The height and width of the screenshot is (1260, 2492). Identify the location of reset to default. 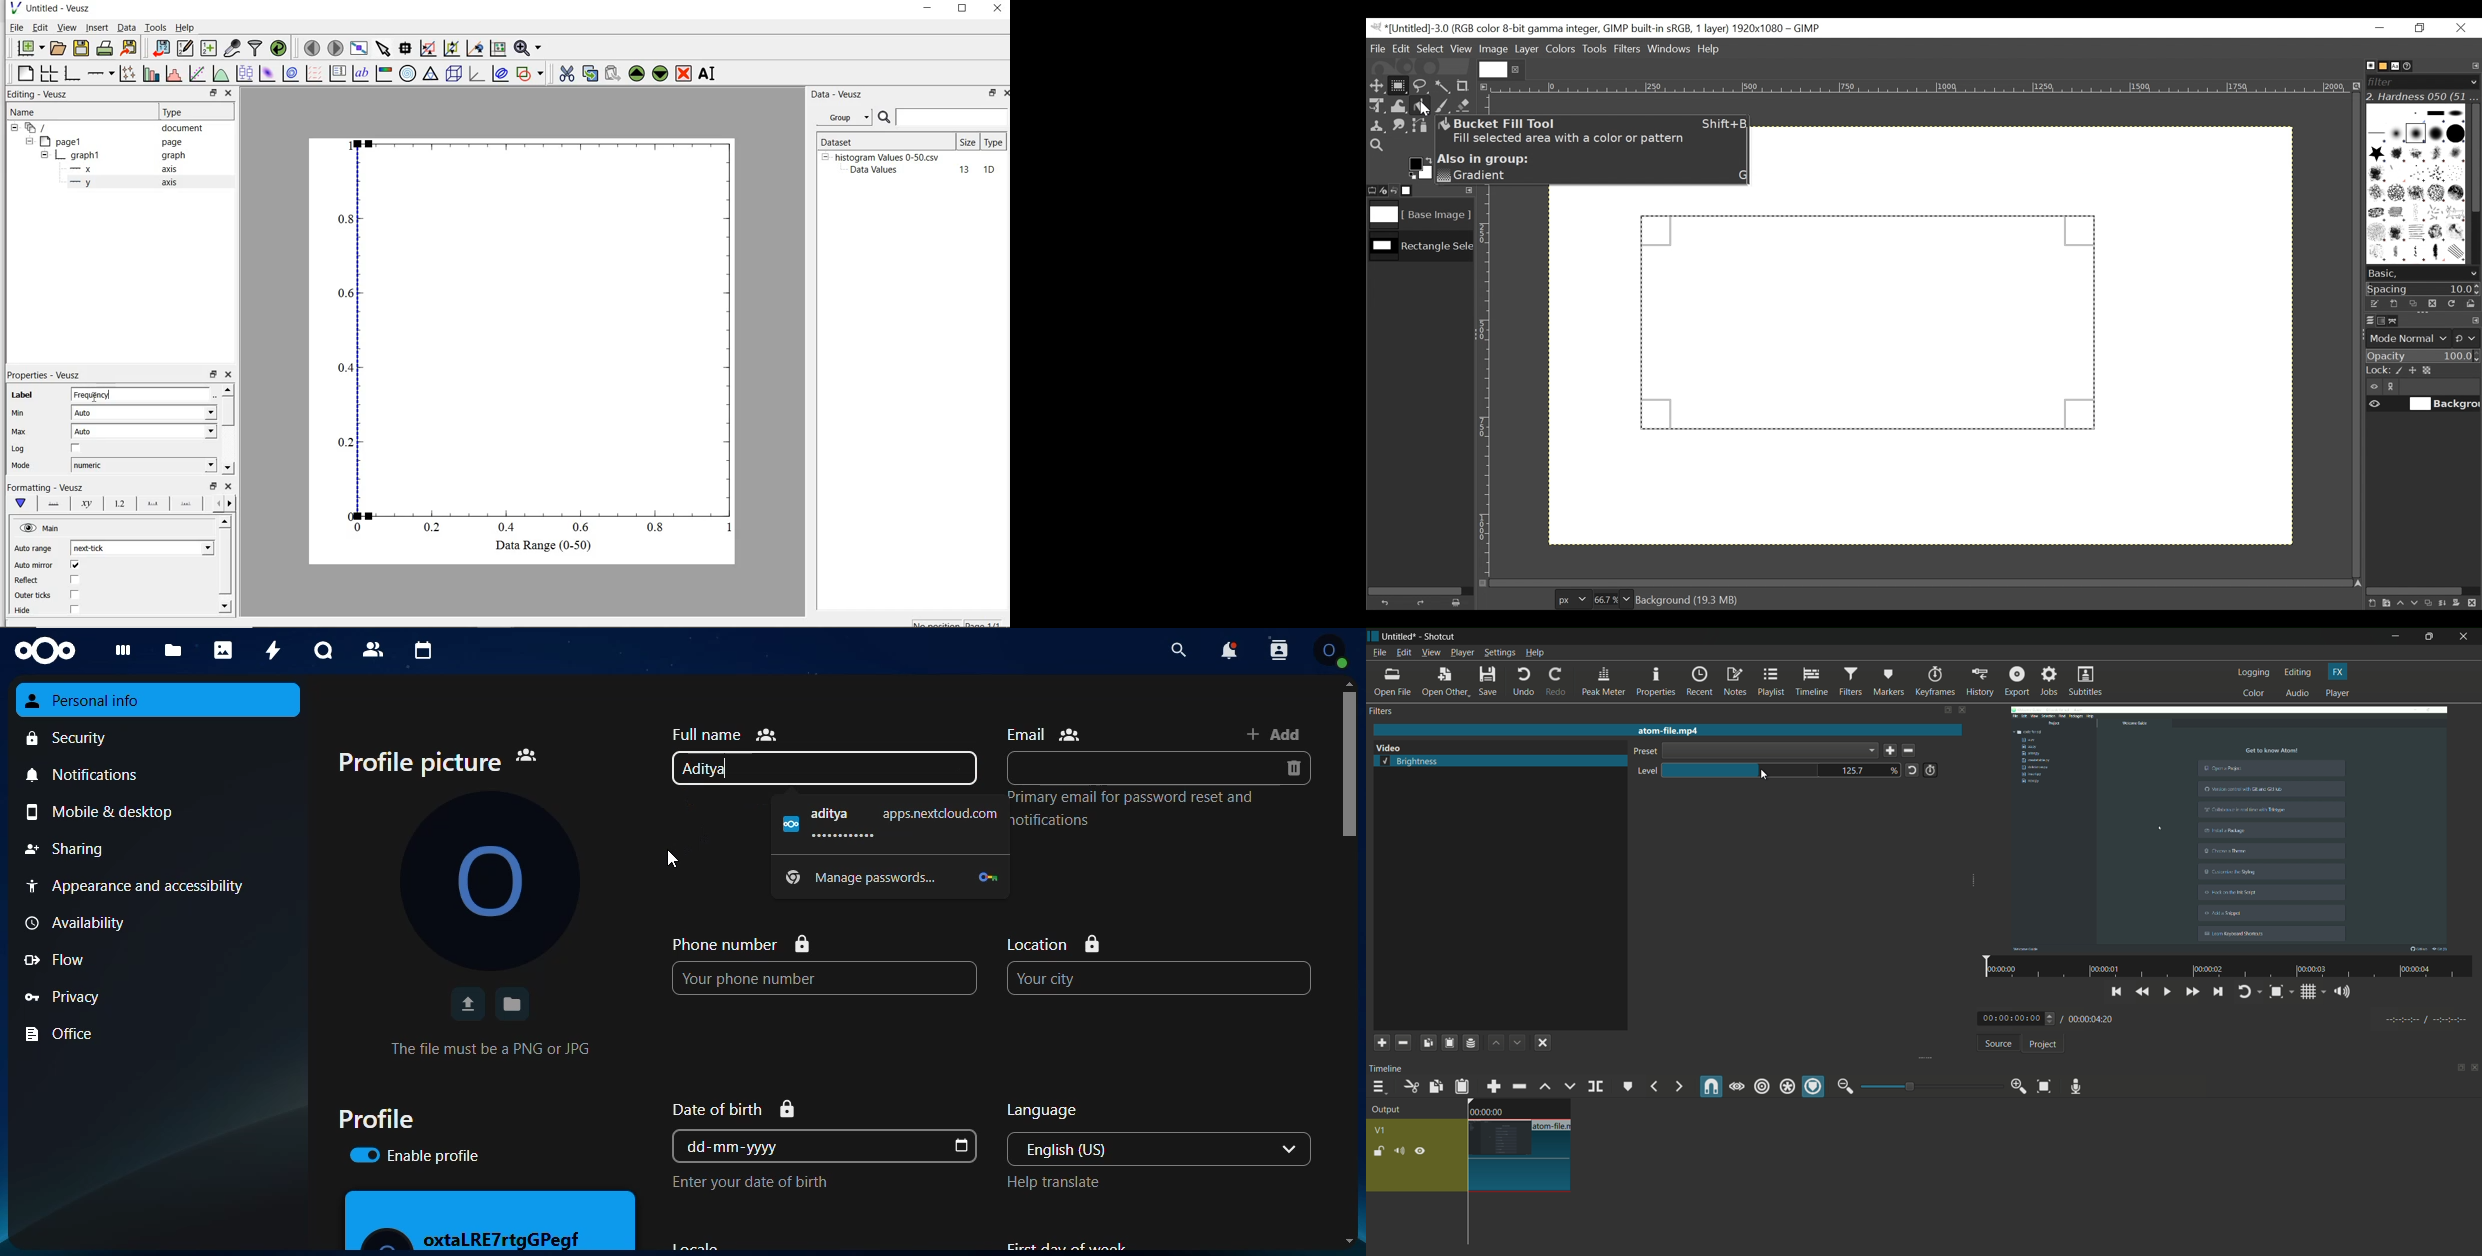
(1912, 769).